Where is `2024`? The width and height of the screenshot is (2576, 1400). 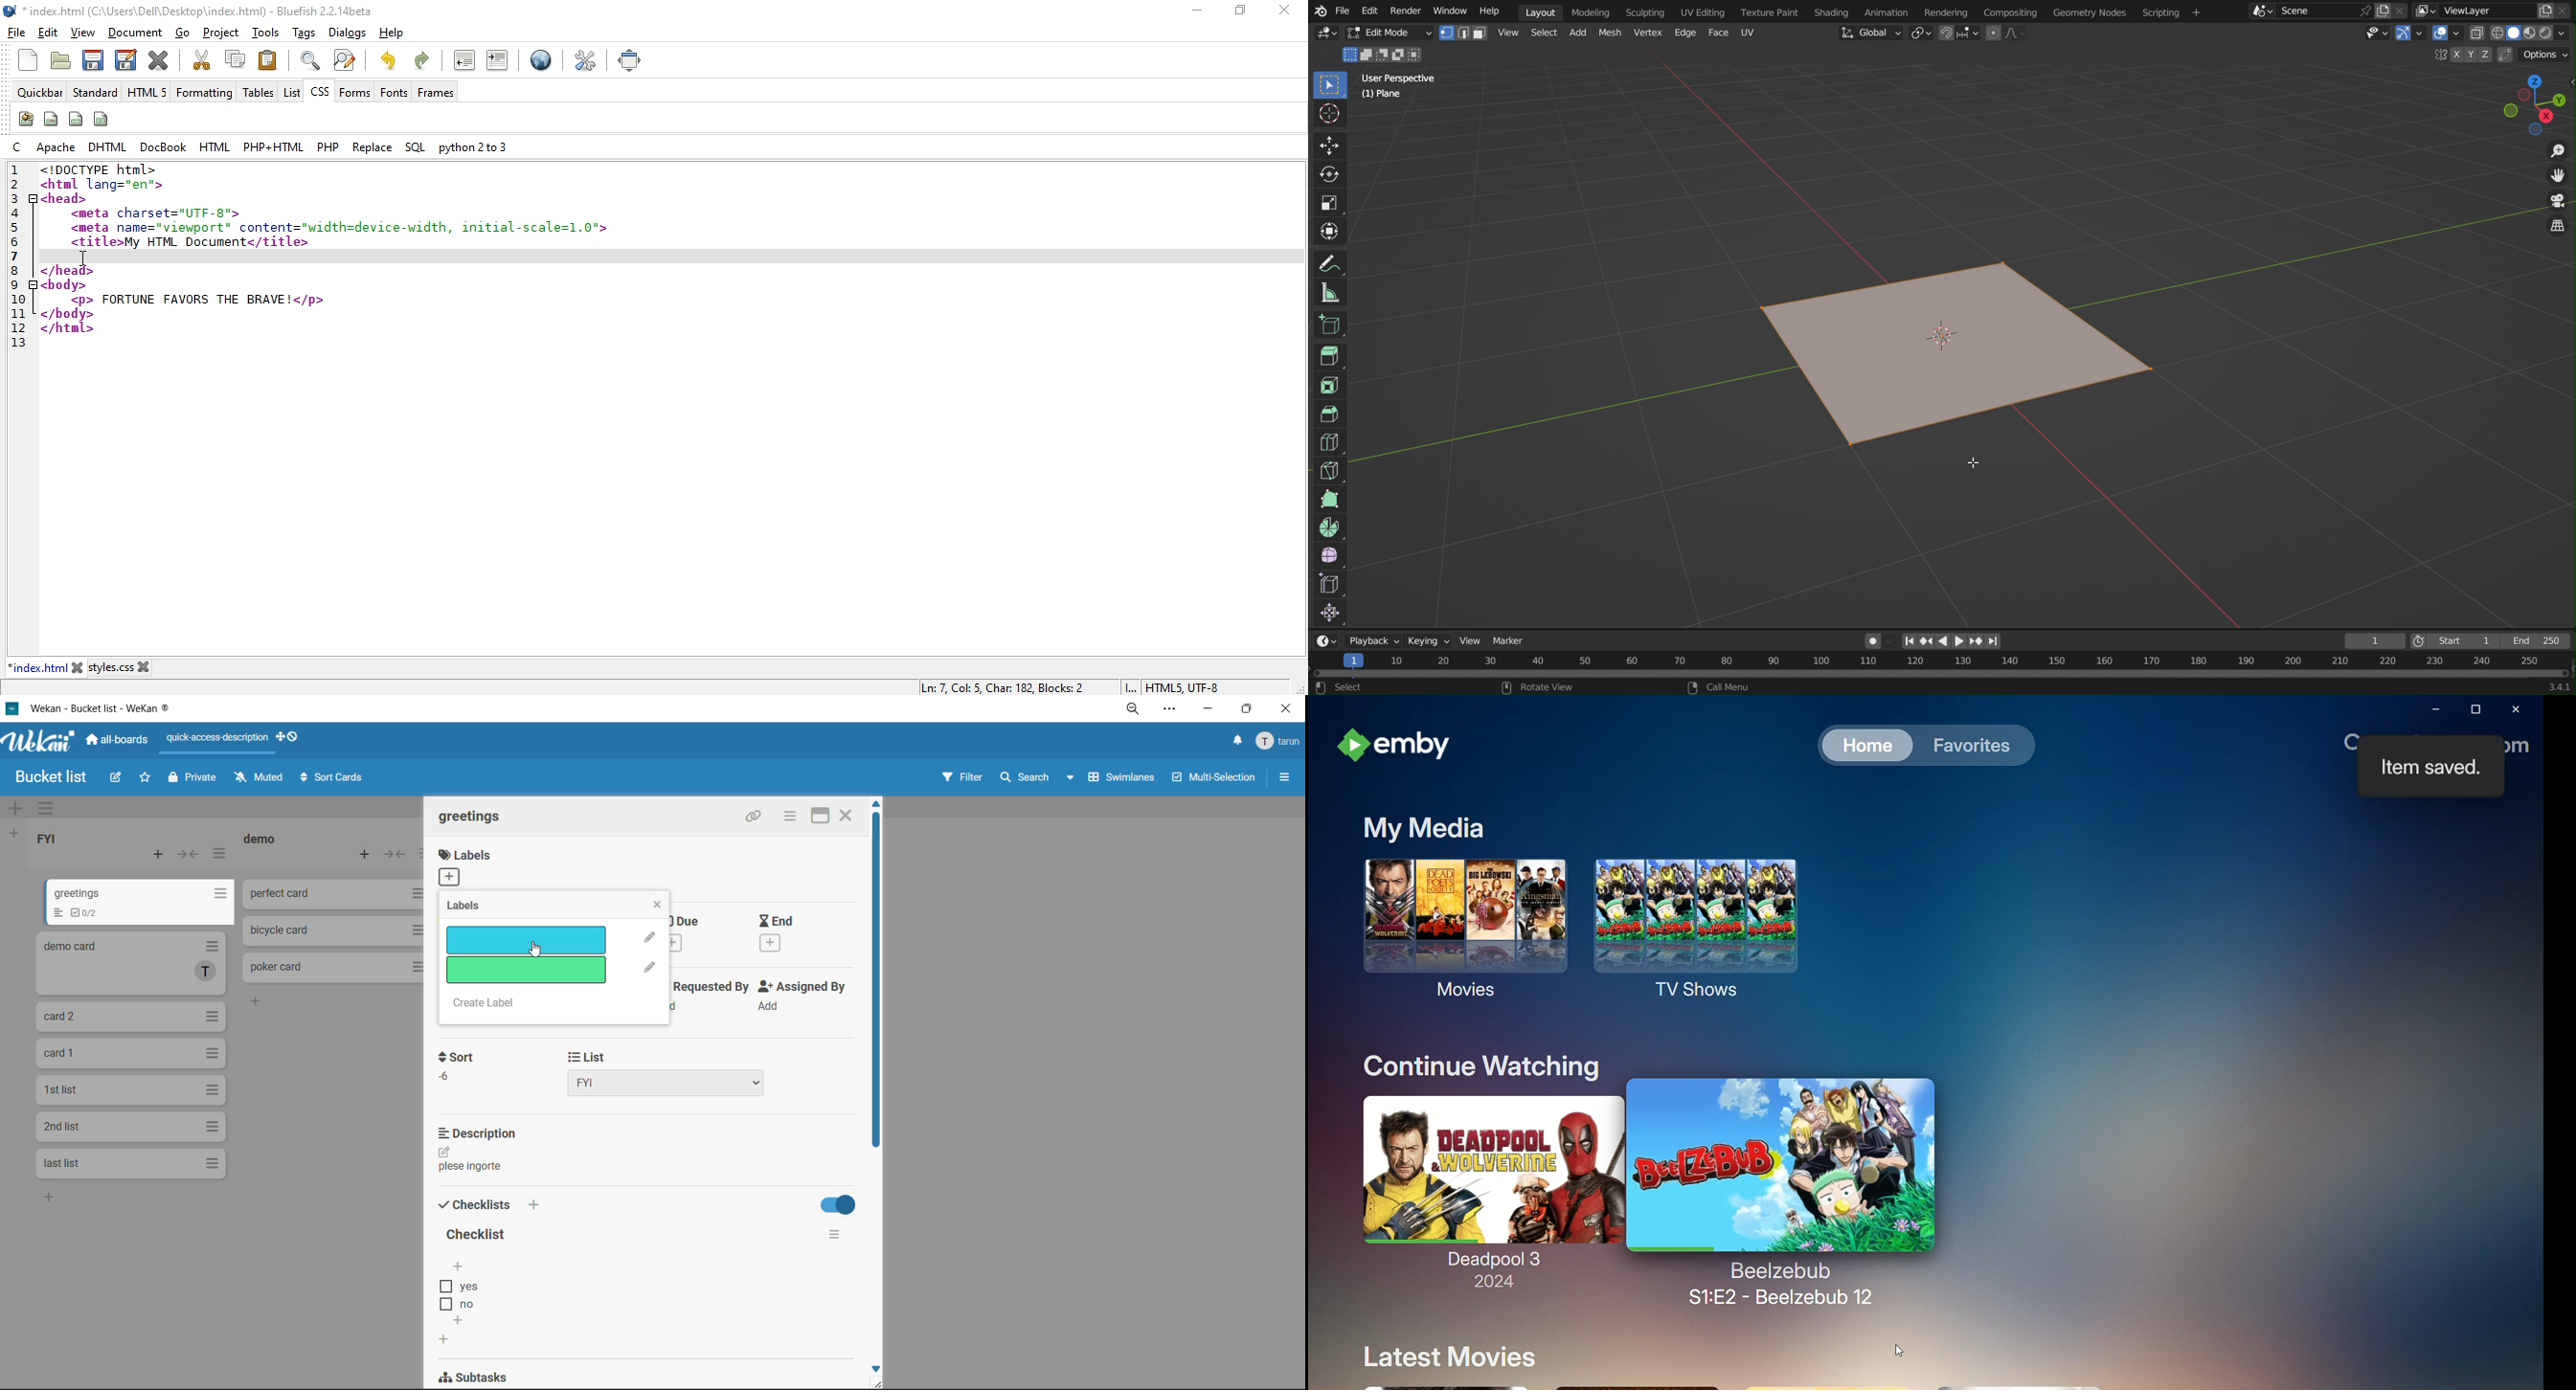
2024 is located at coordinates (1486, 1284).